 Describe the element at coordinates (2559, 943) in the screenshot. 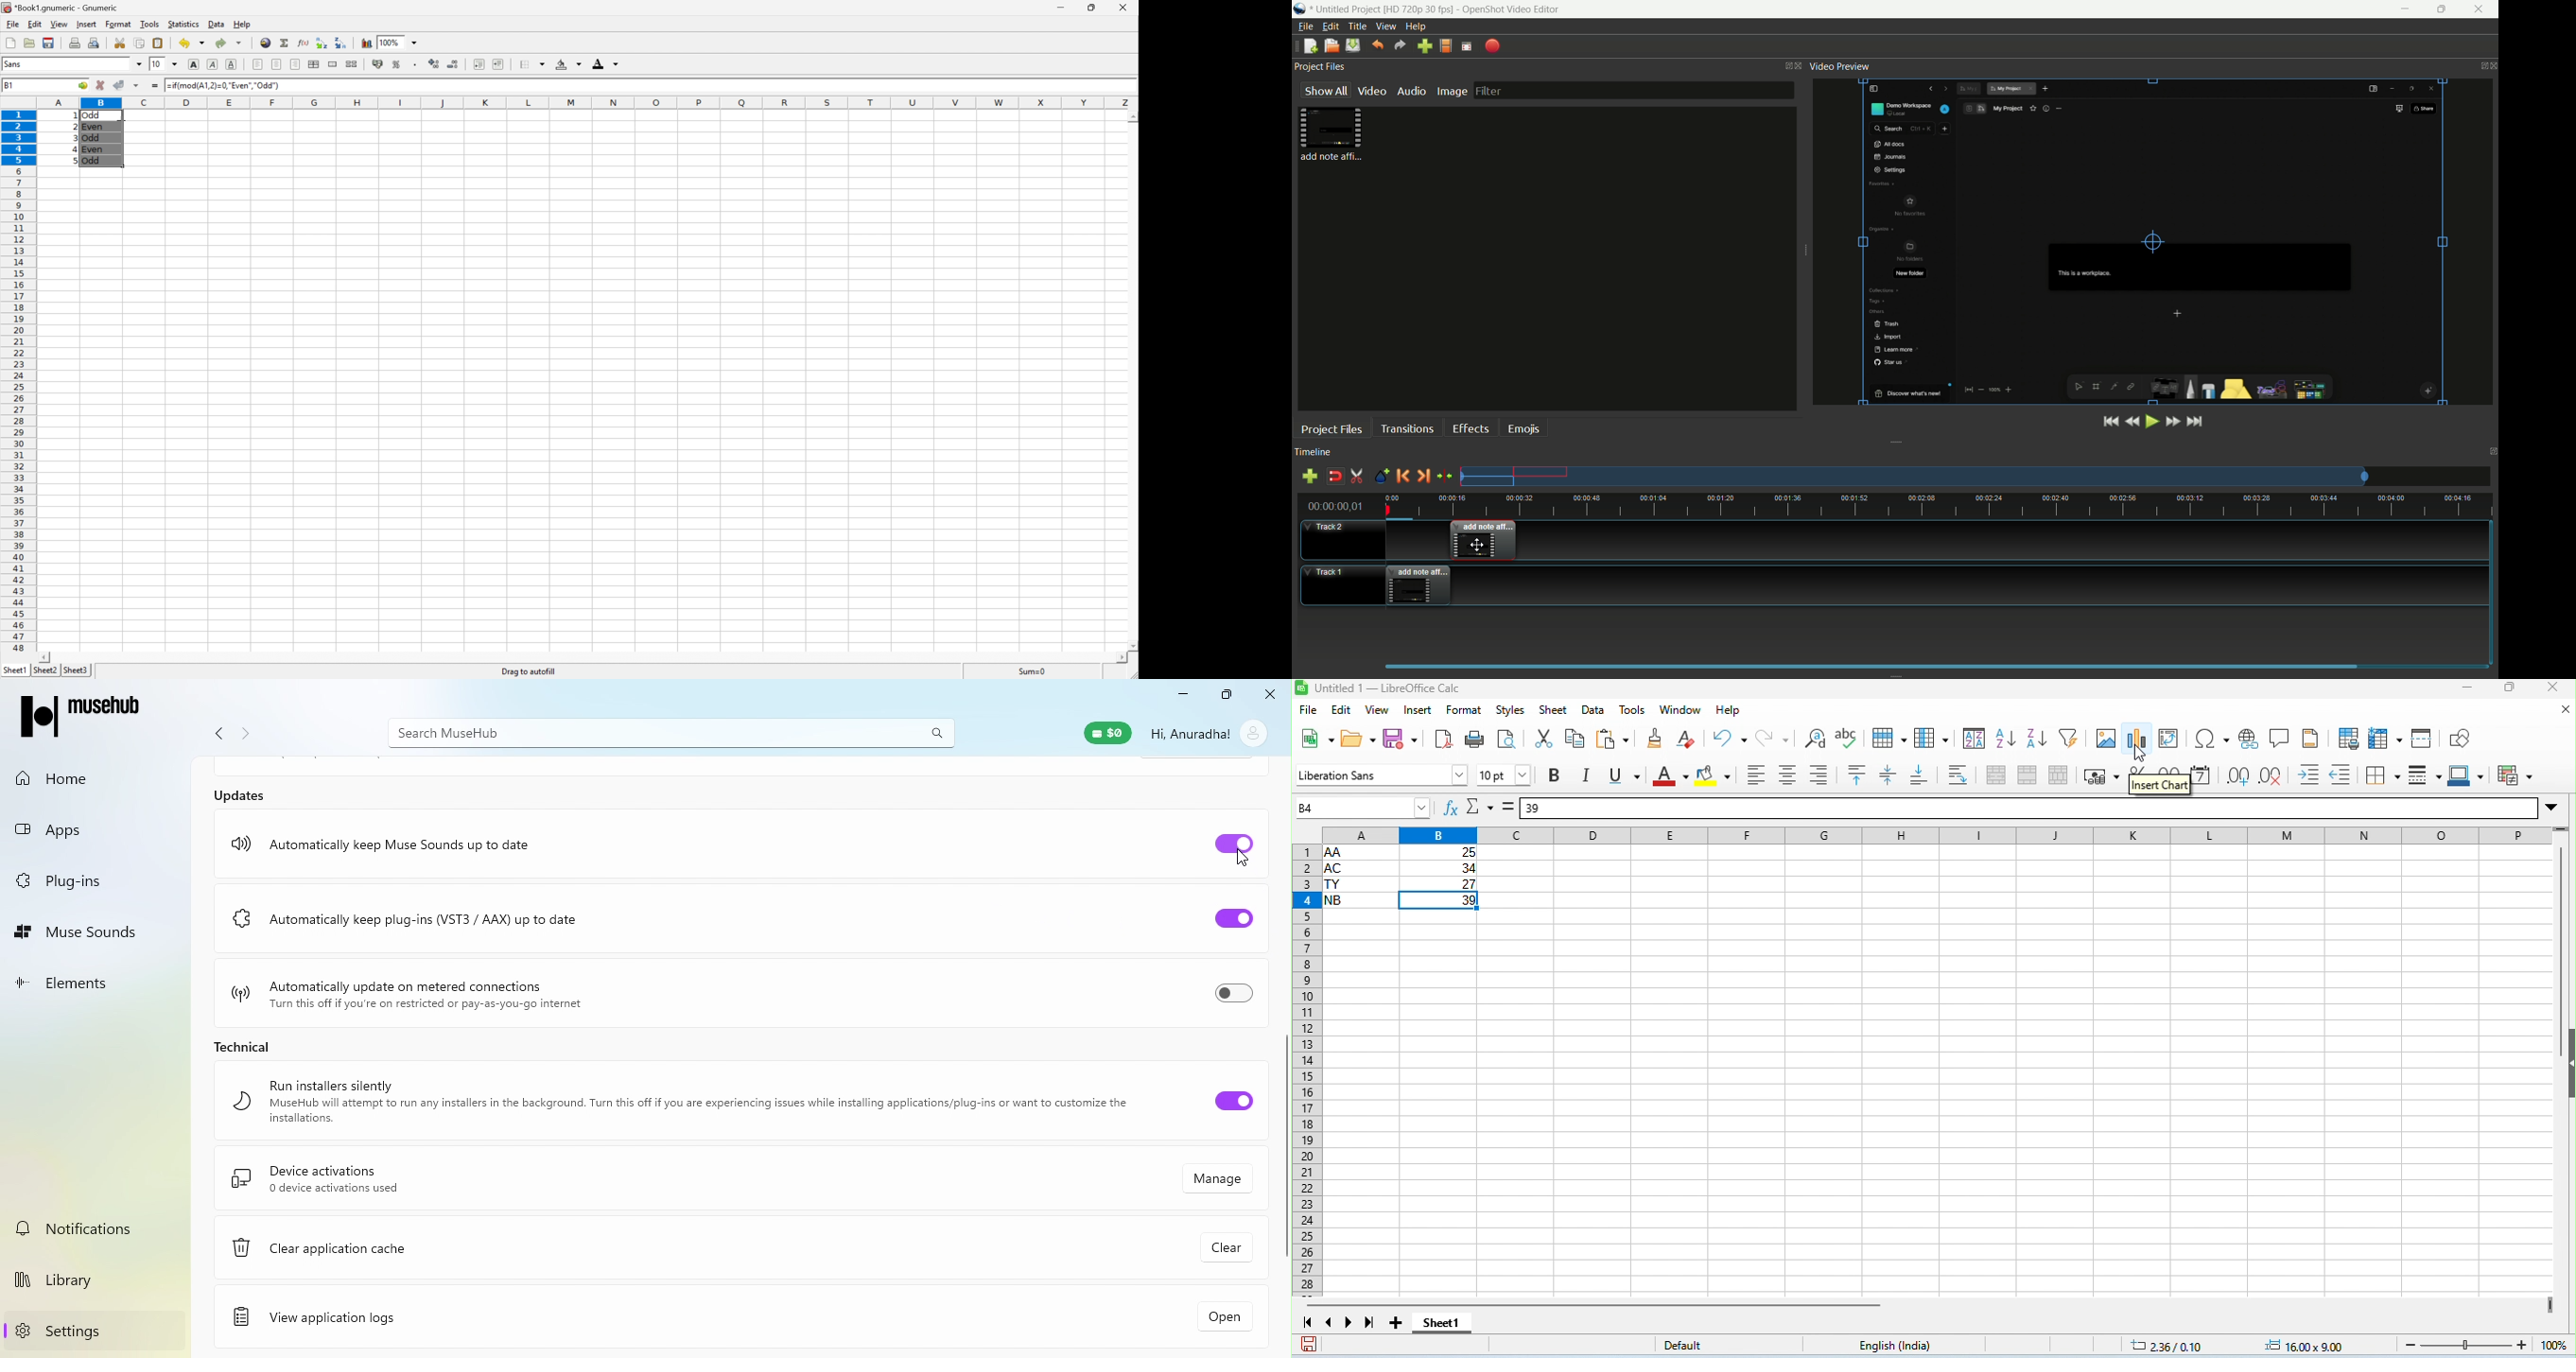

I see `vertical scroll bar` at that location.